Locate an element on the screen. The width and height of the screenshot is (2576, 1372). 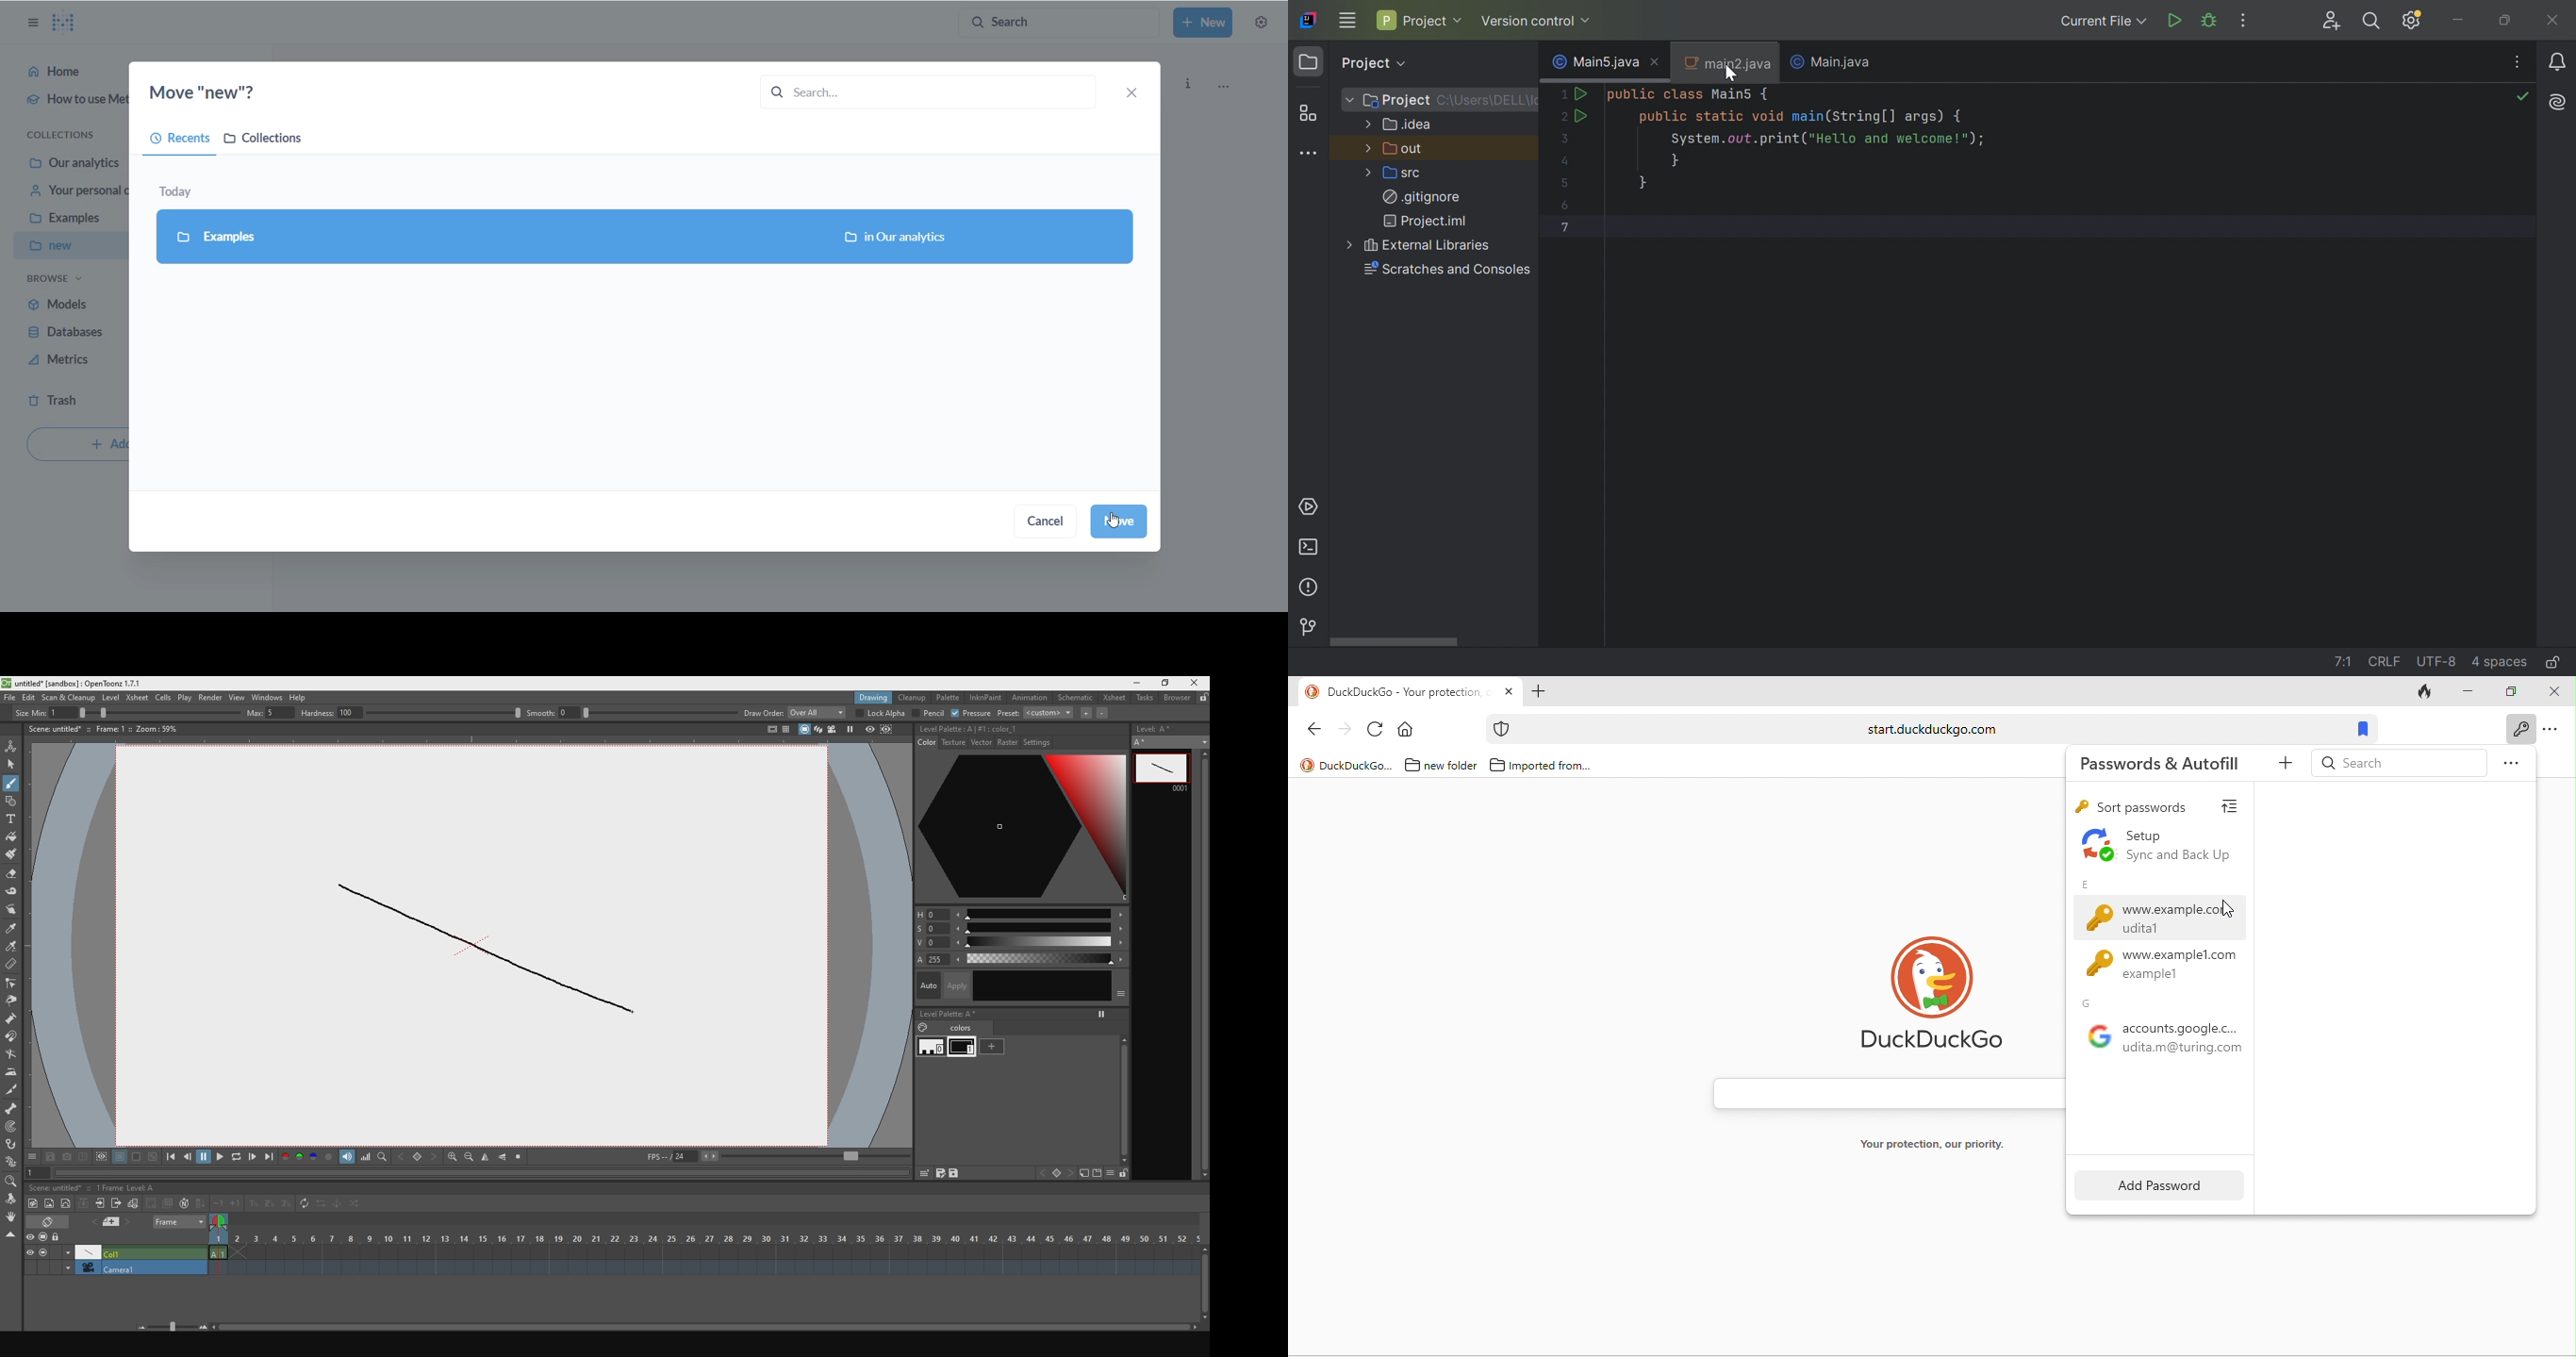
Structure is located at coordinates (1307, 113).